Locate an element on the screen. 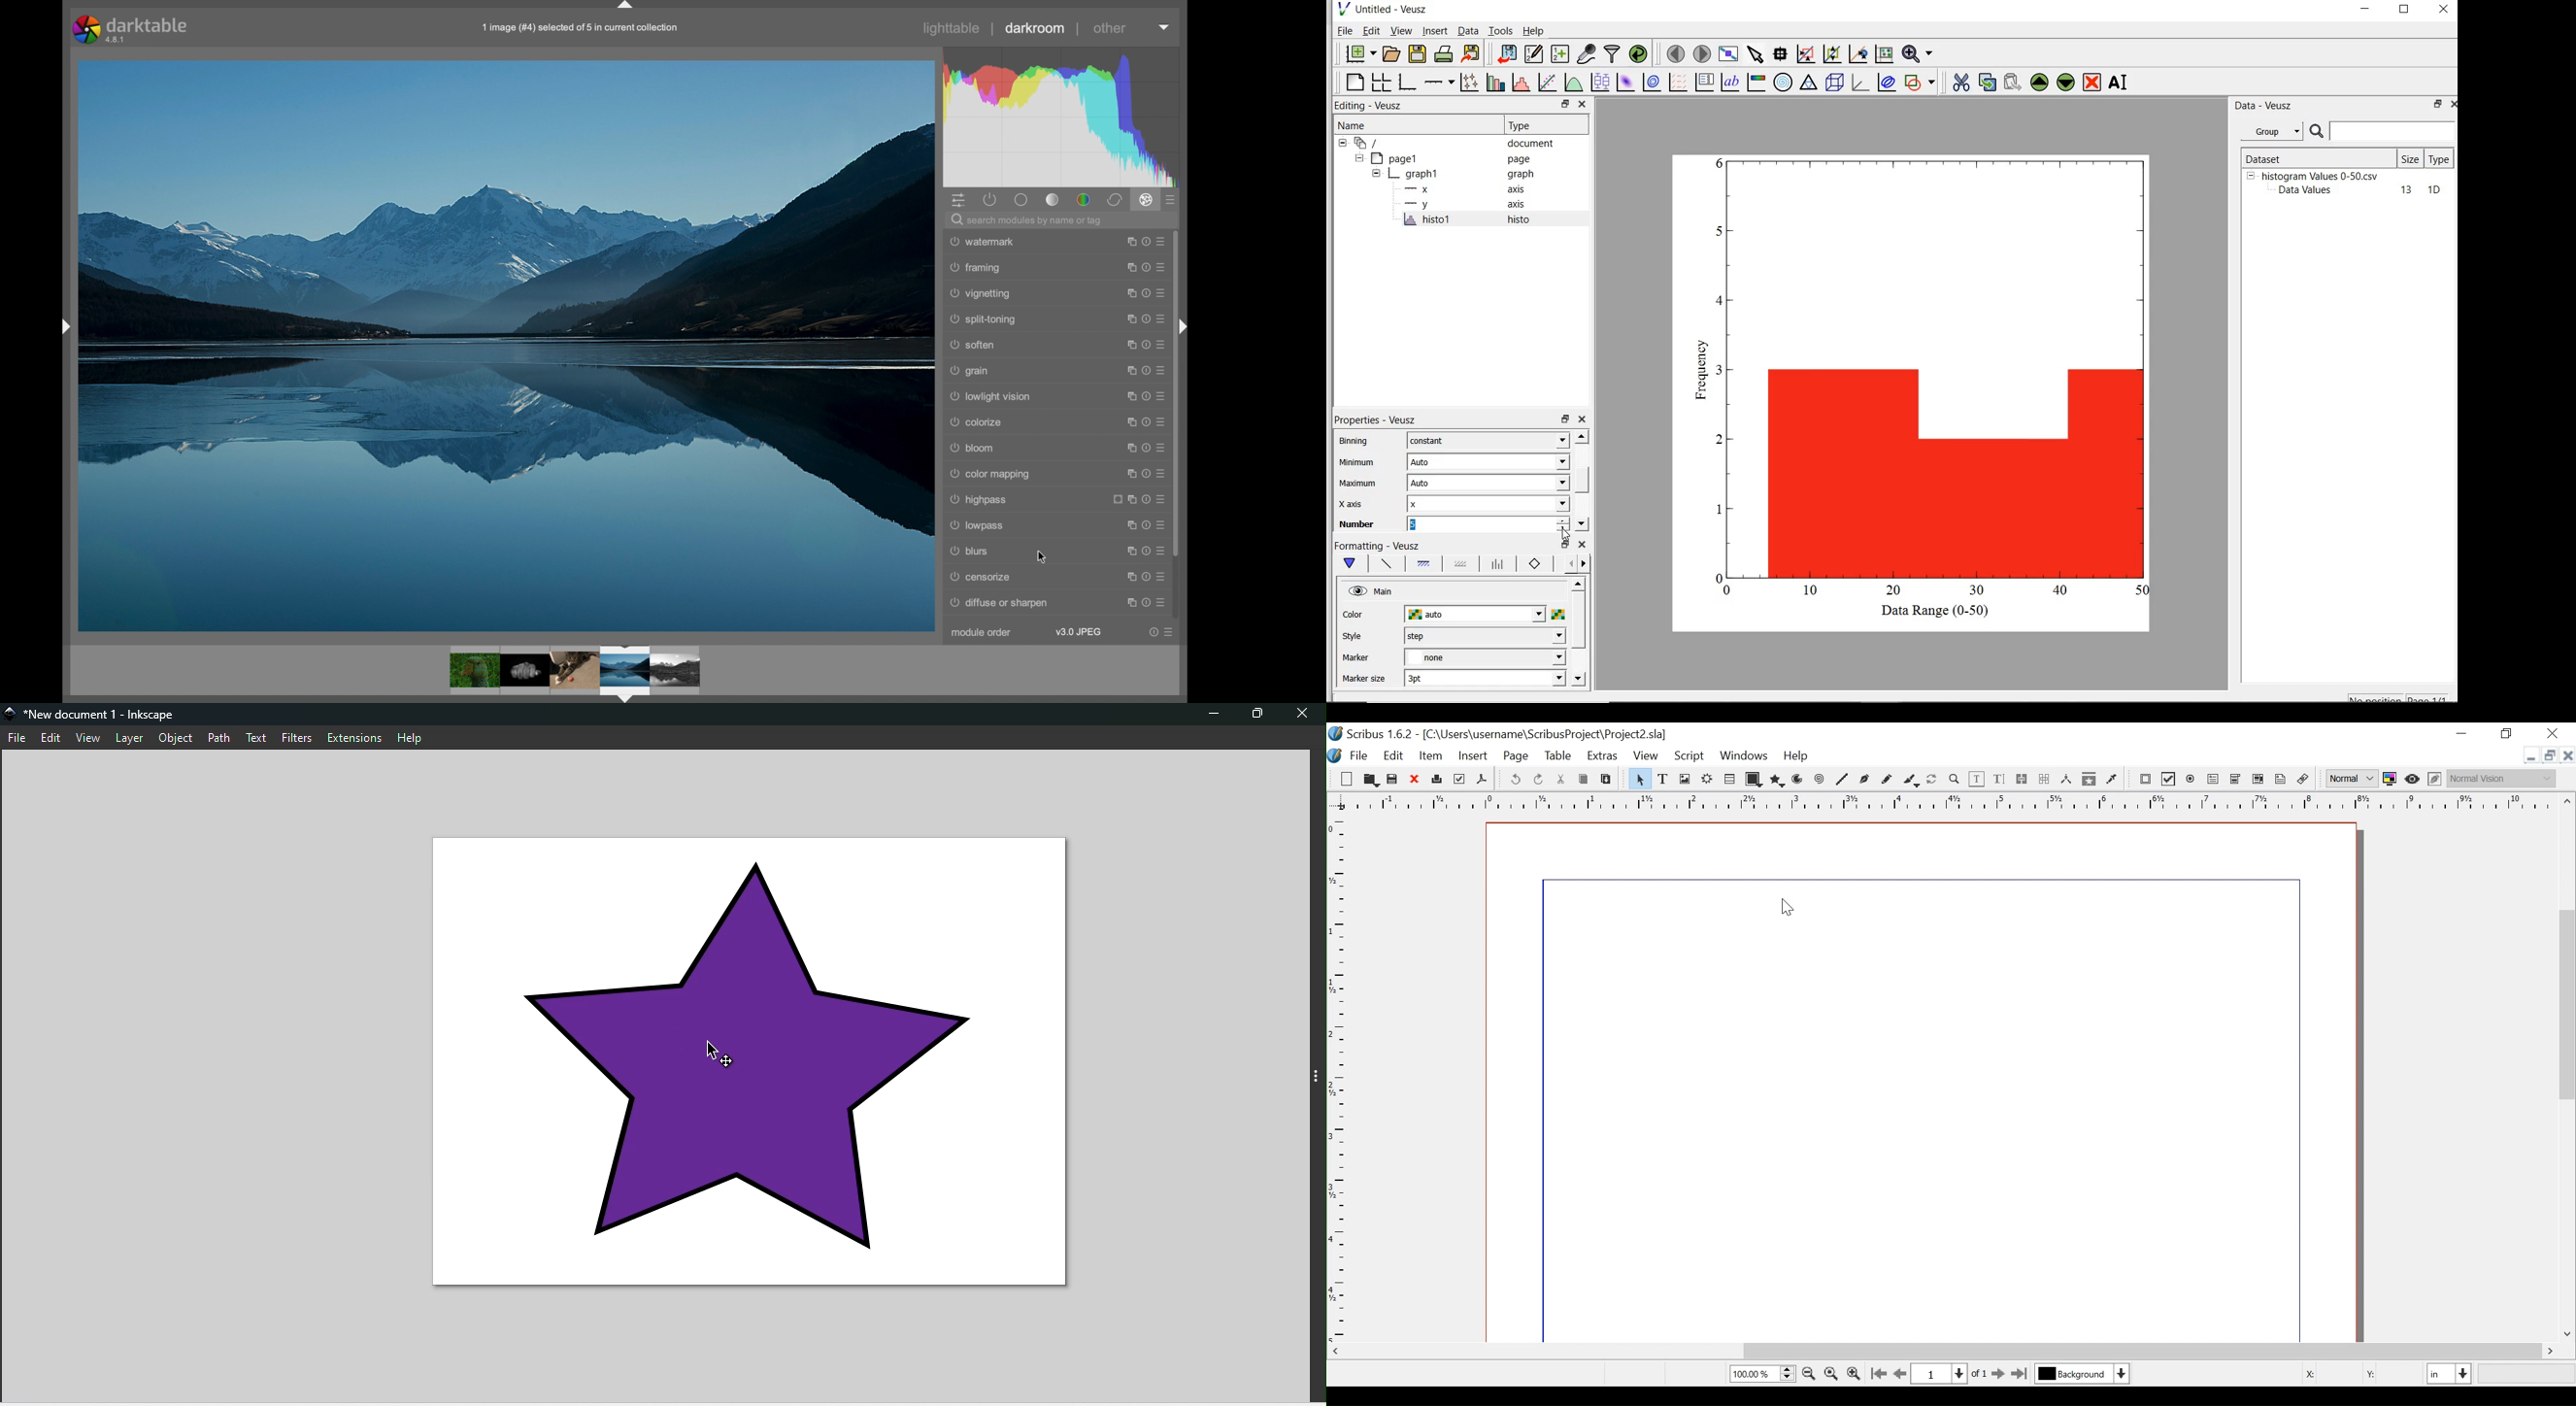  cursor is located at coordinates (1043, 557).